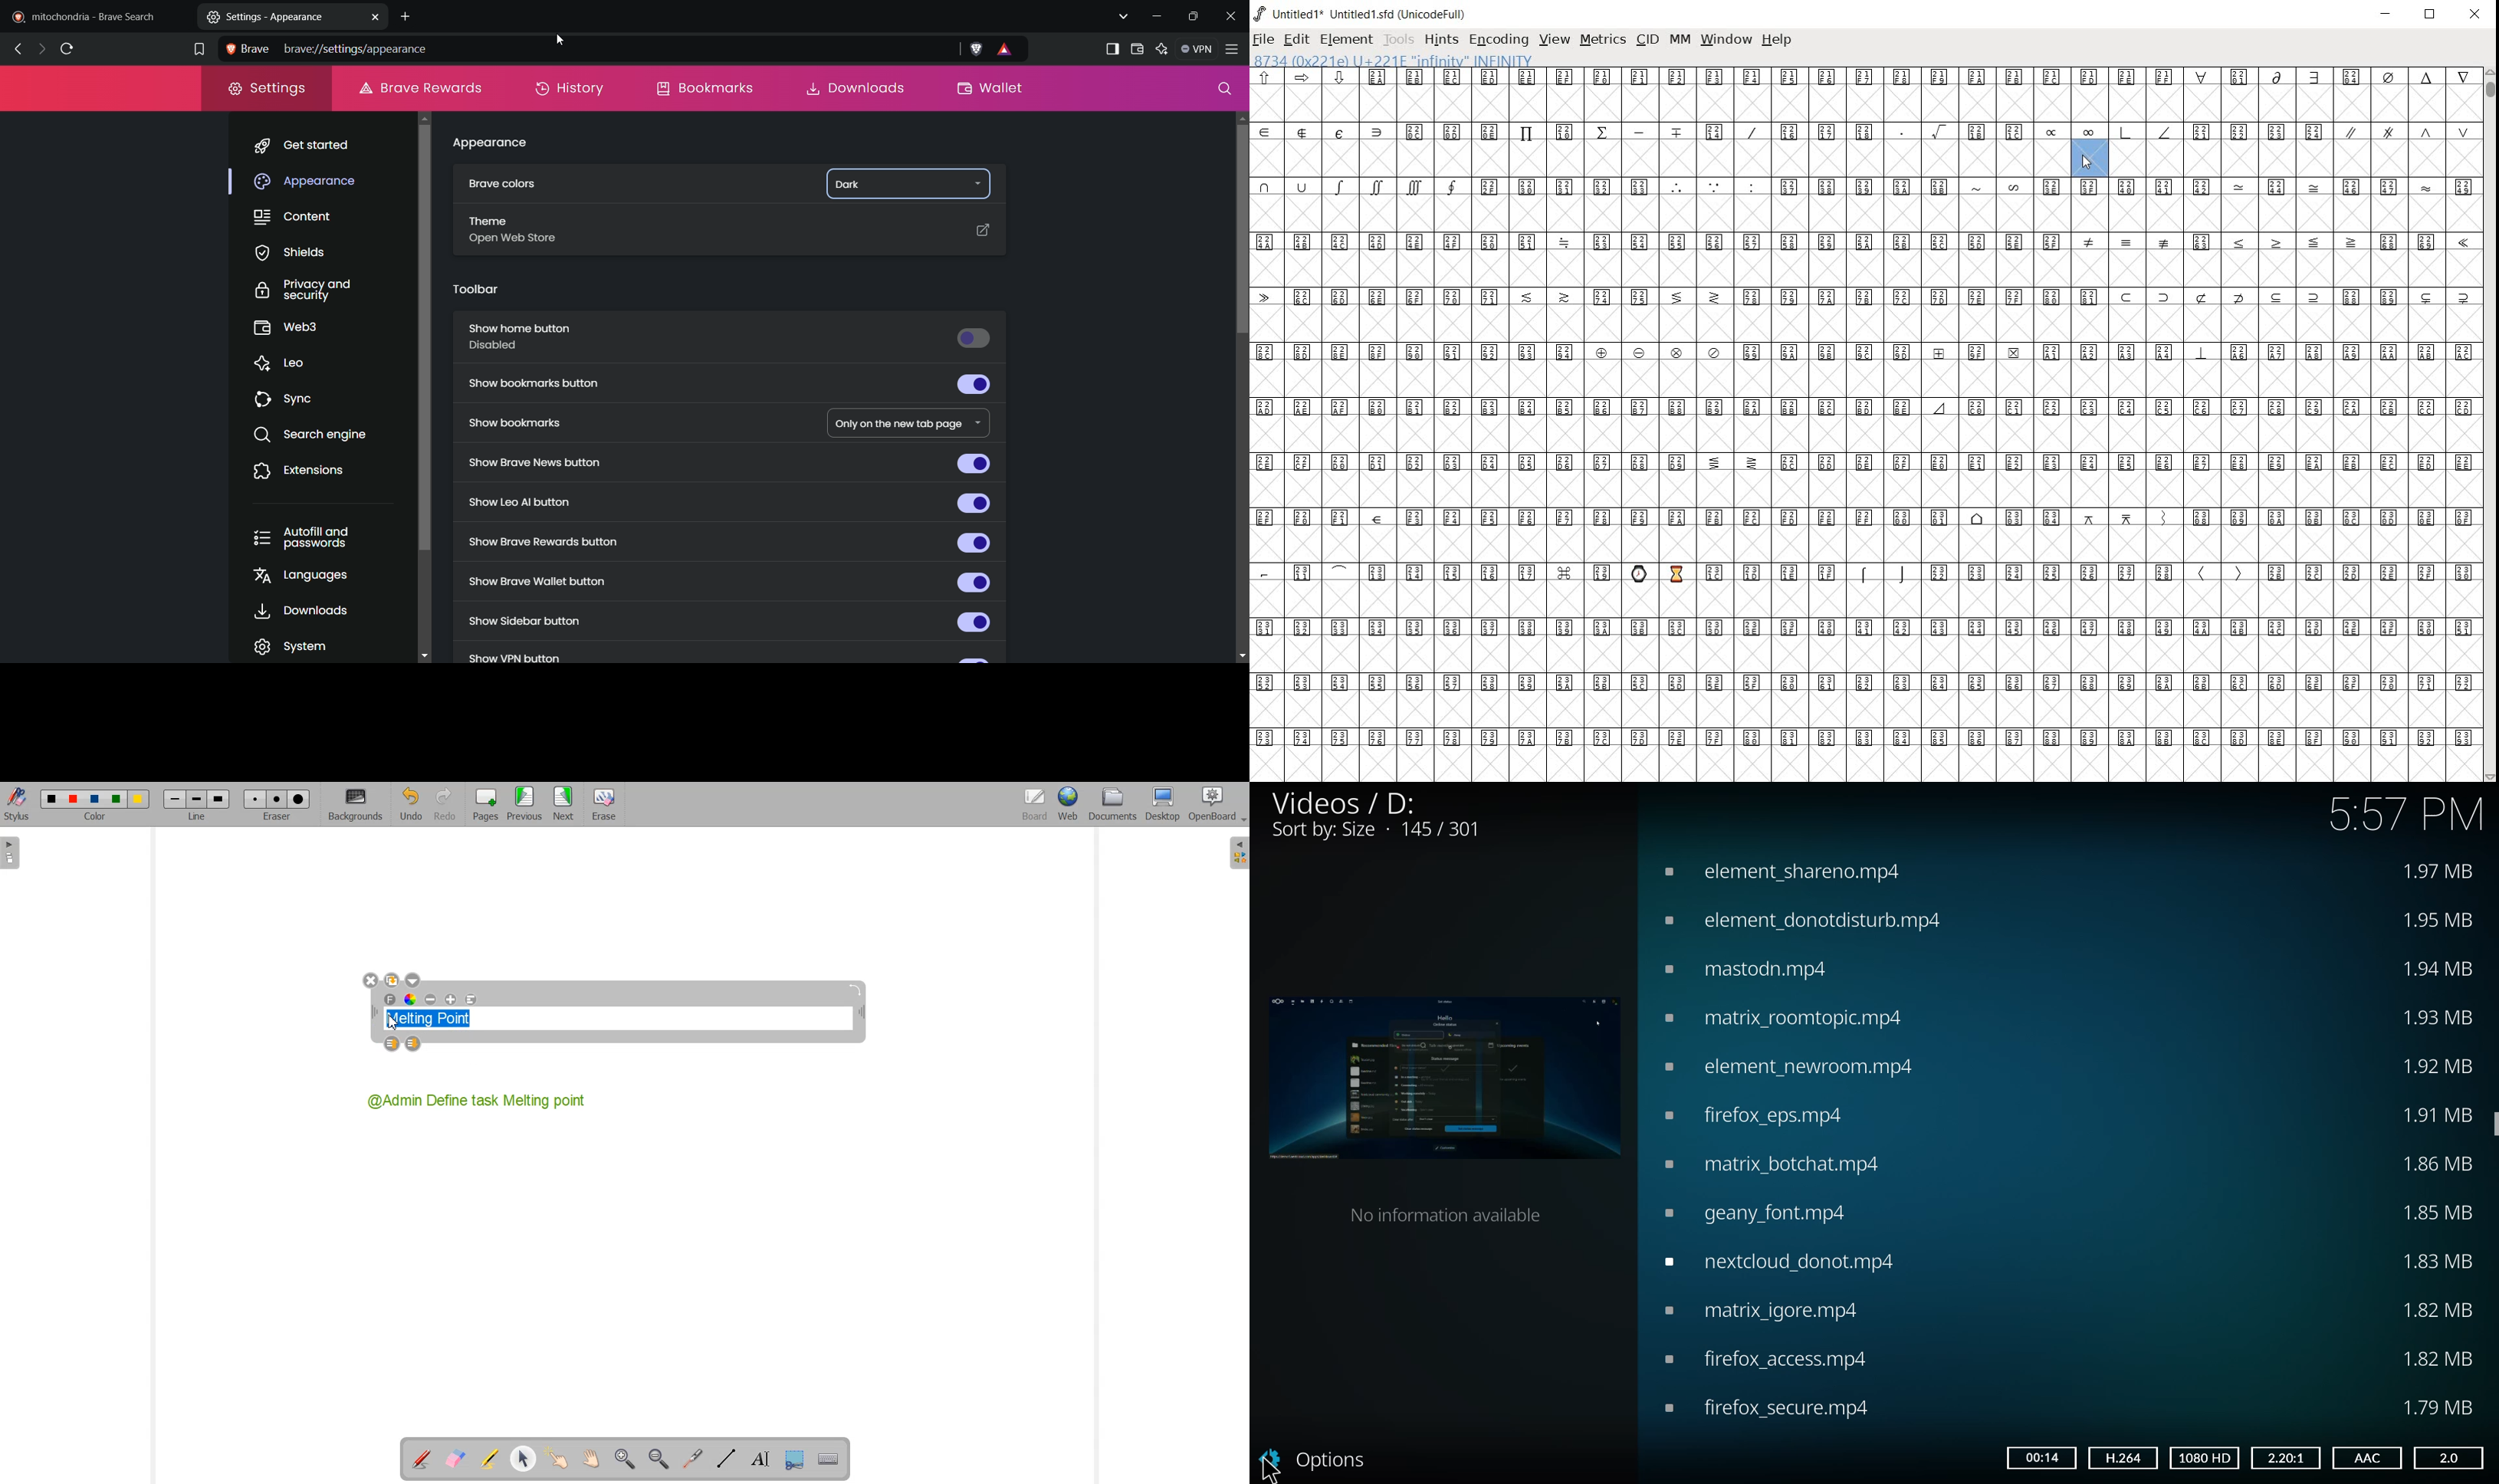 The width and height of the screenshot is (2520, 1484). What do you see at coordinates (1788, 1019) in the screenshot?
I see `video` at bounding box center [1788, 1019].